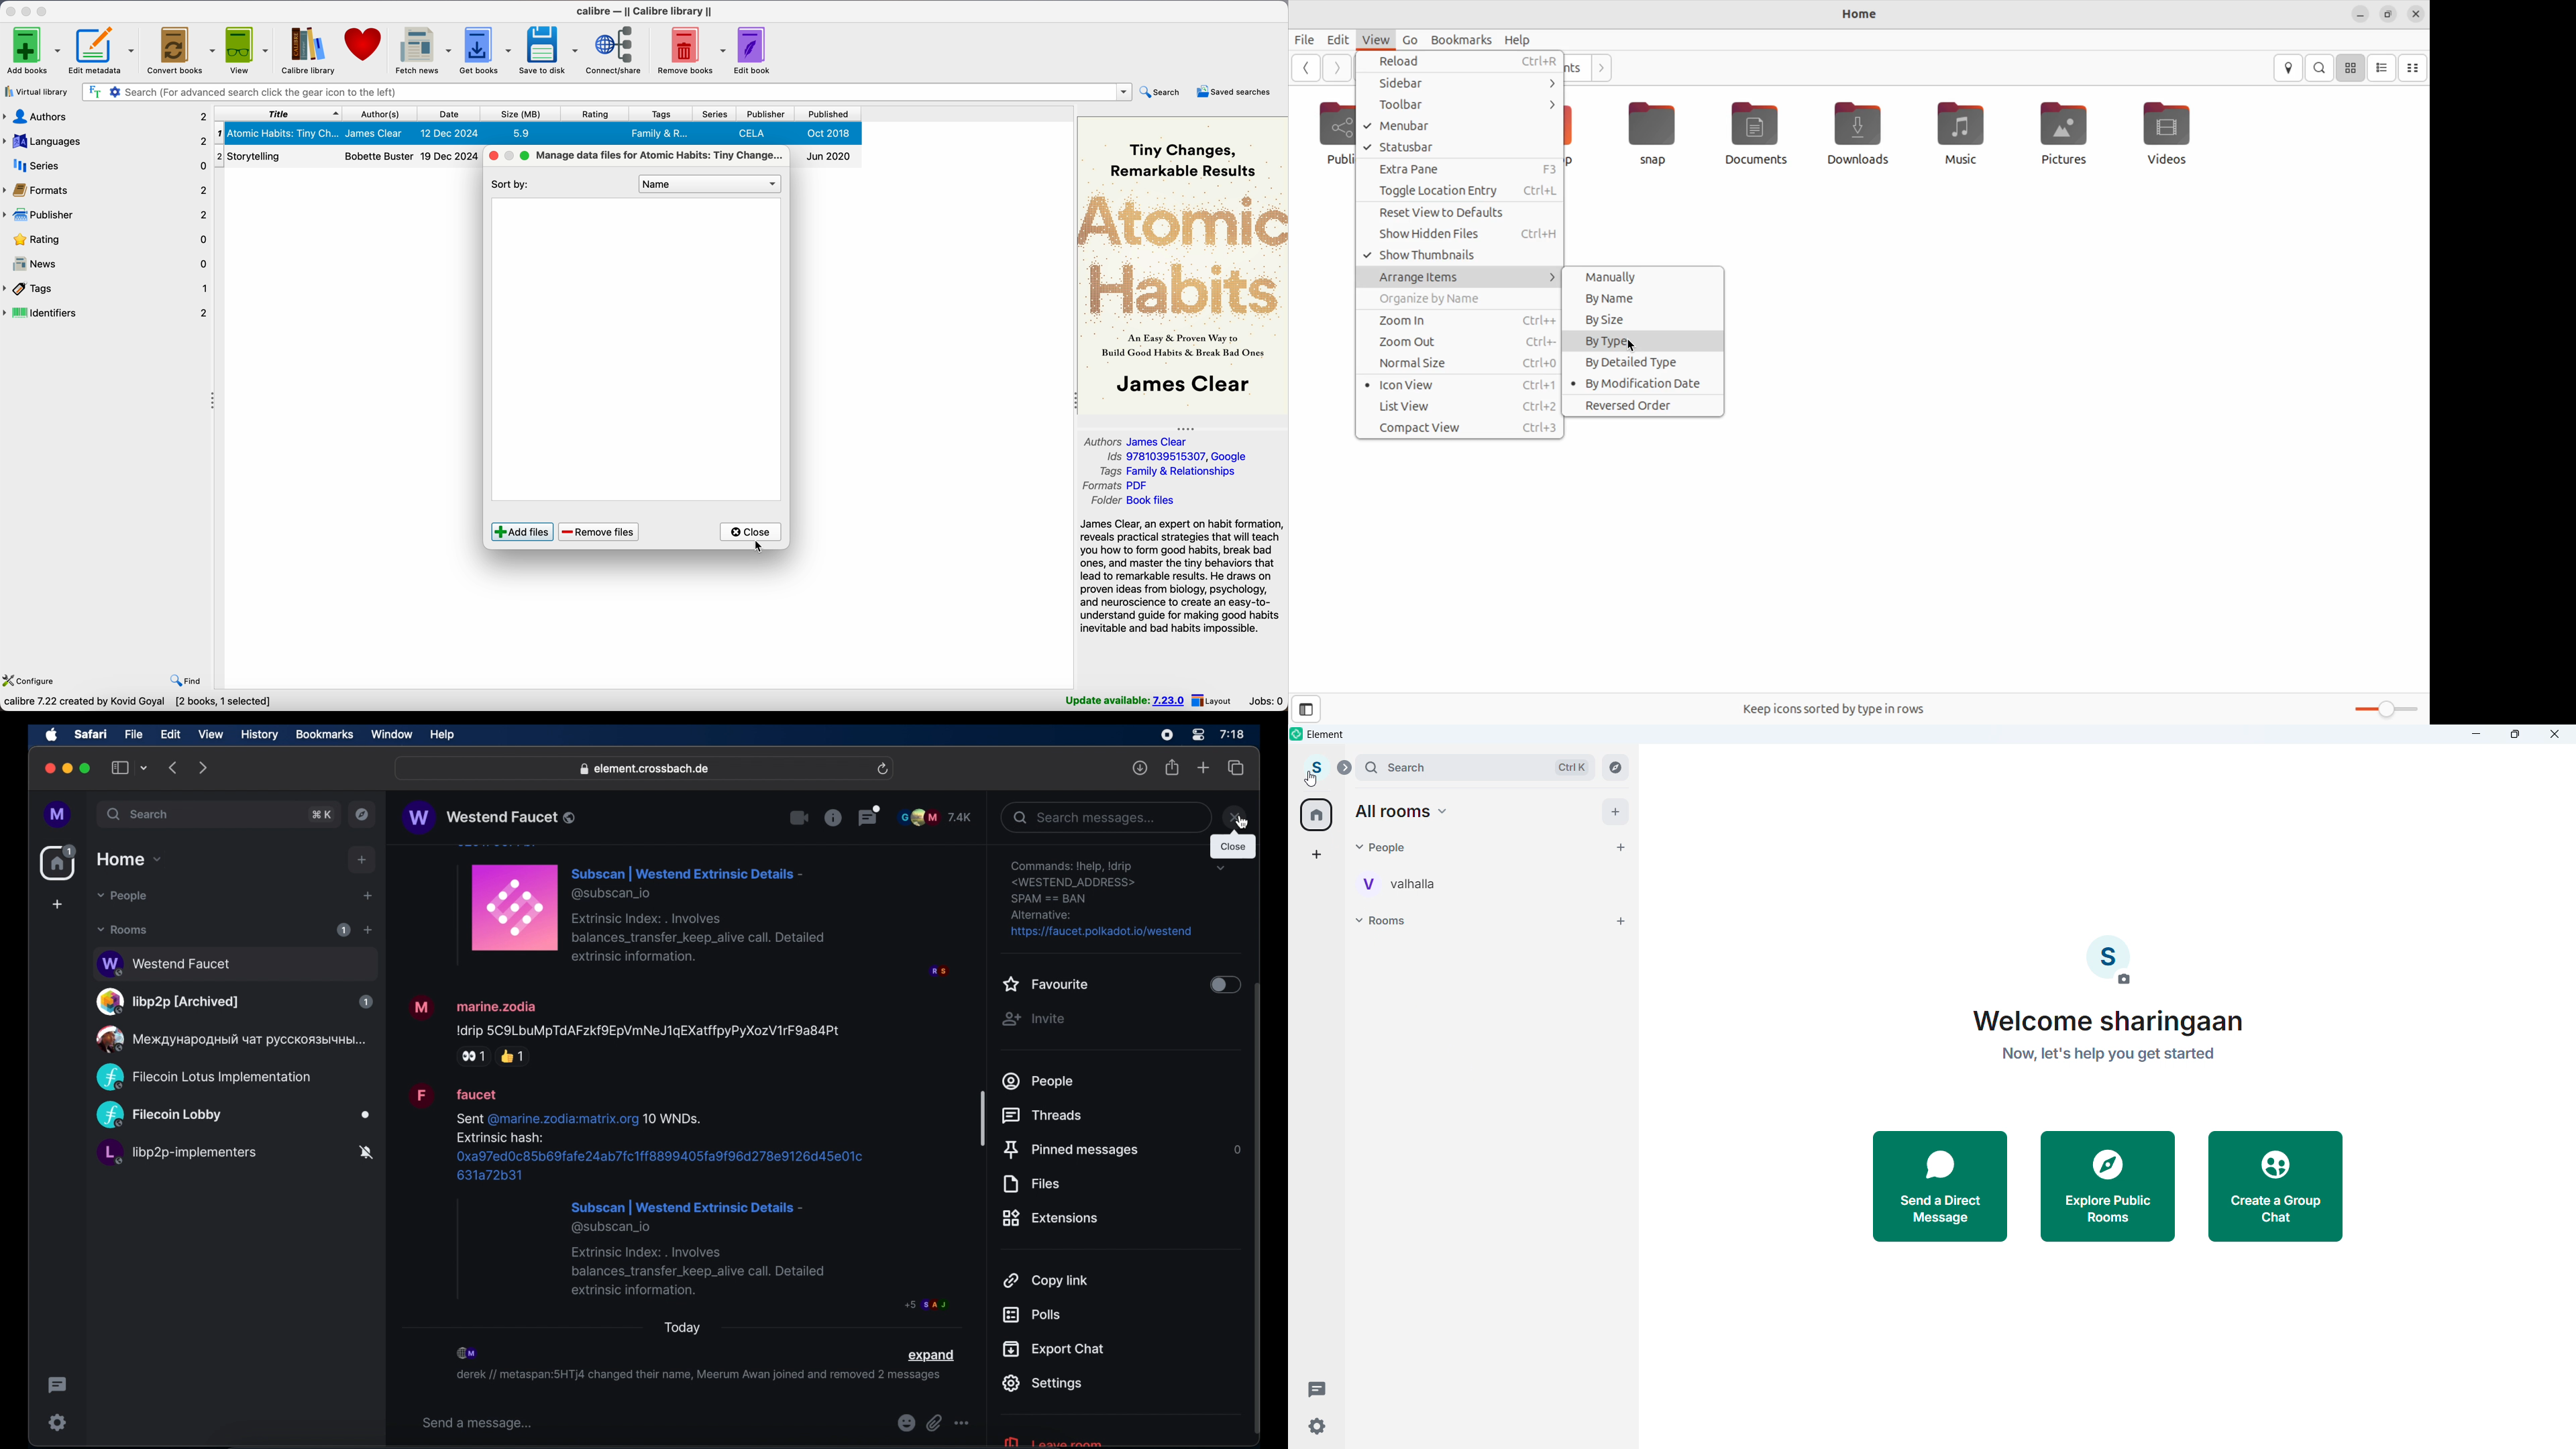  I want to click on settings , so click(1103, 900).